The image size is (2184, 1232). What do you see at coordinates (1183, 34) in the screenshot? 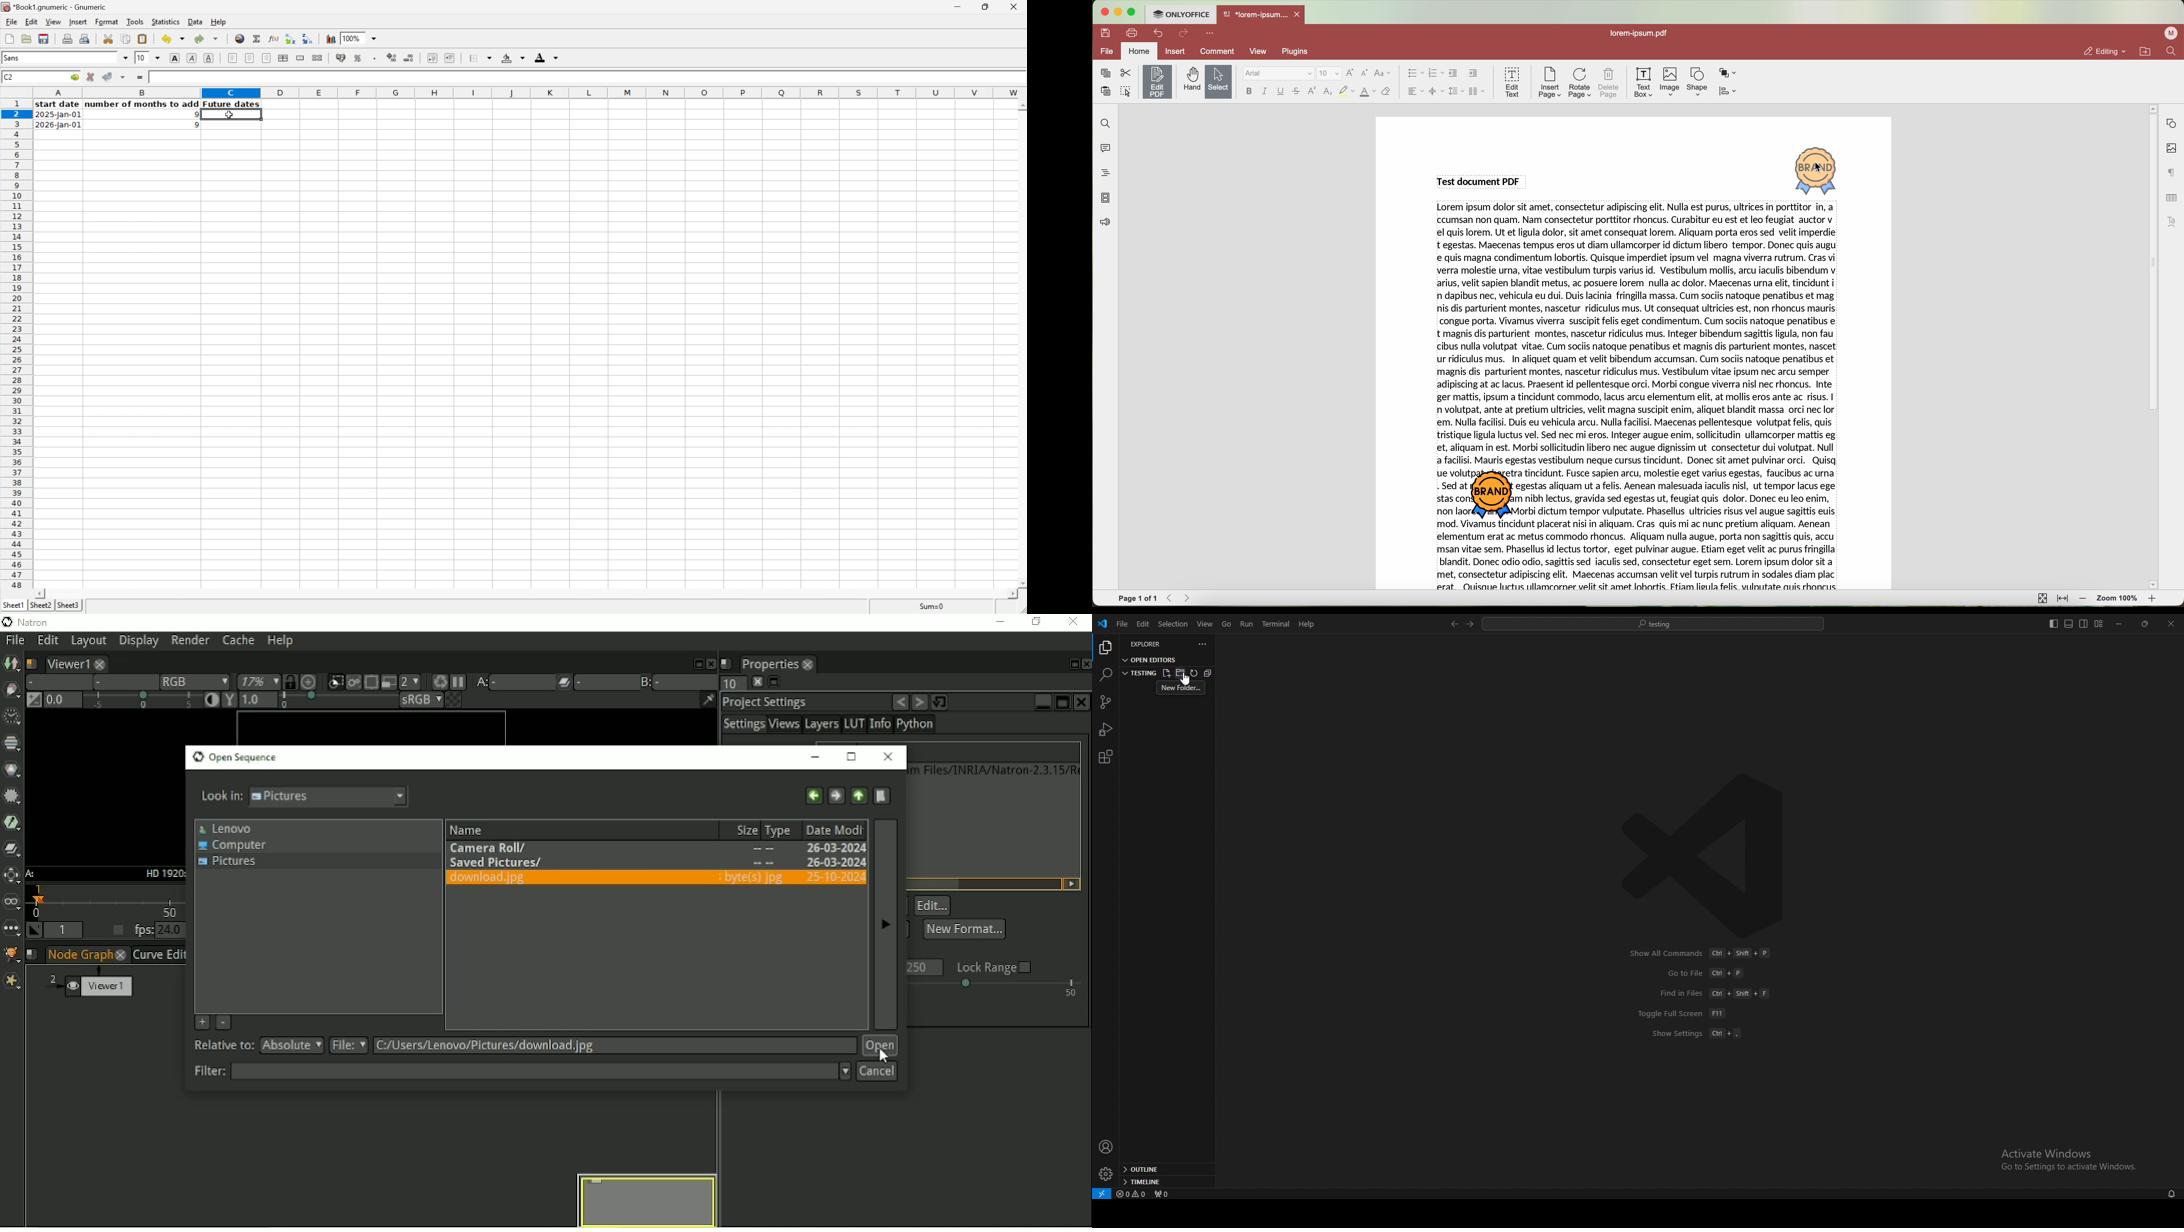
I see `redo` at bounding box center [1183, 34].